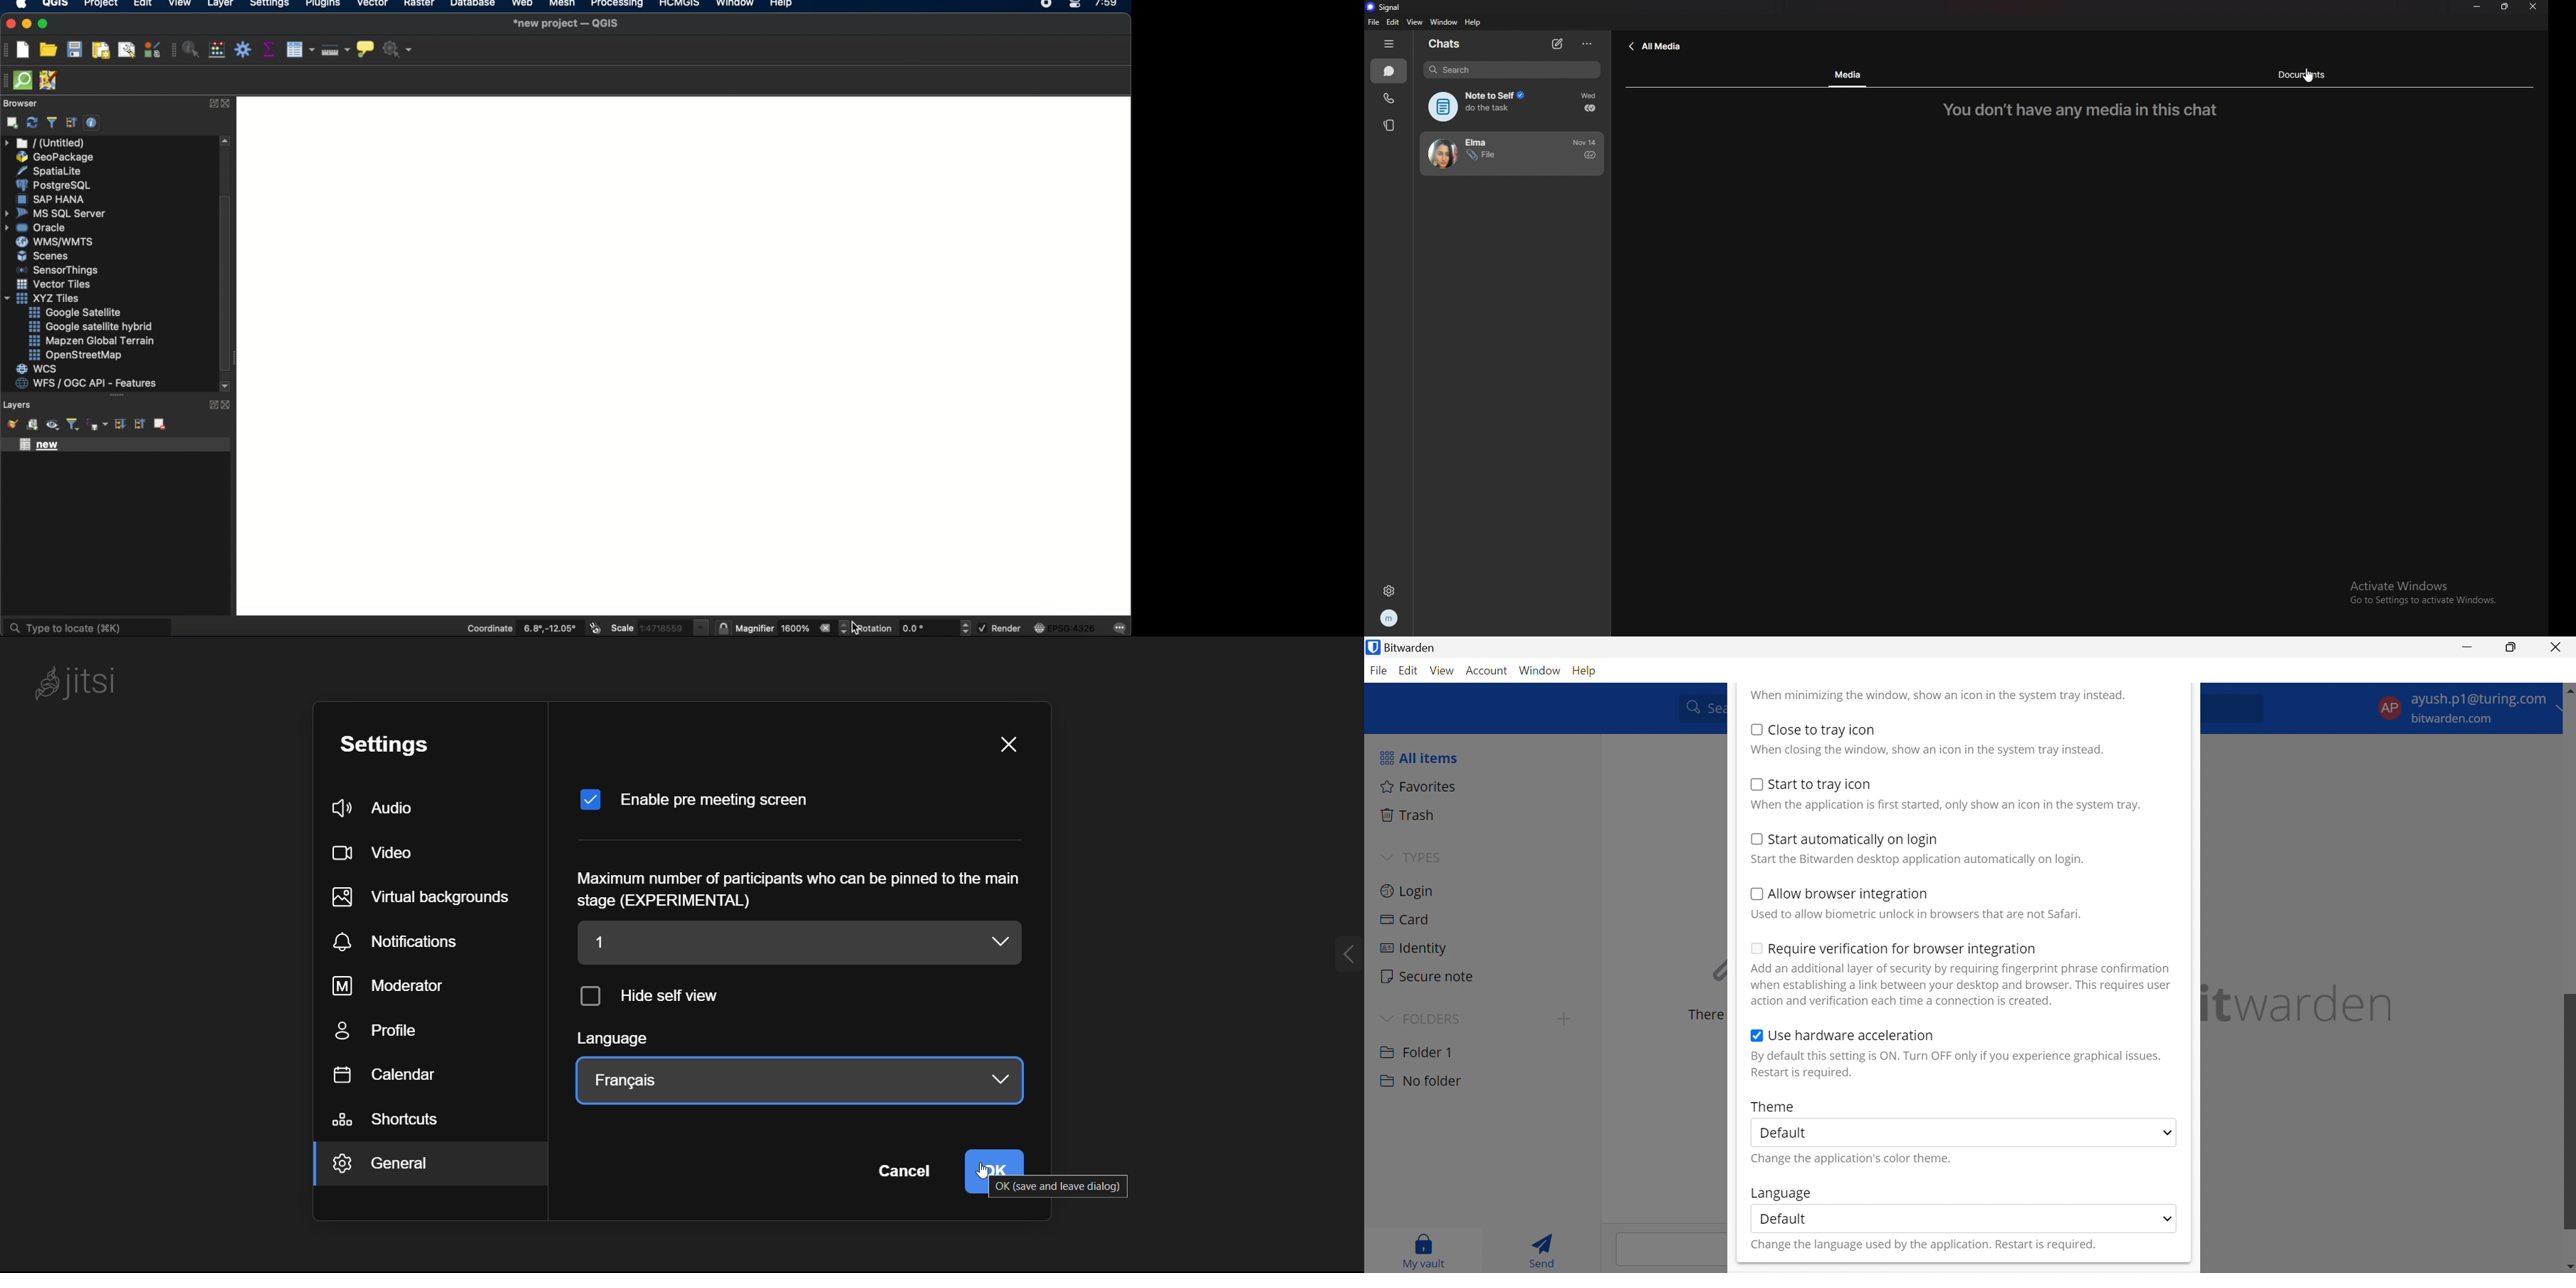  I want to click on when establishing a link between your desktop and browser. This requires user, so click(1962, 985).